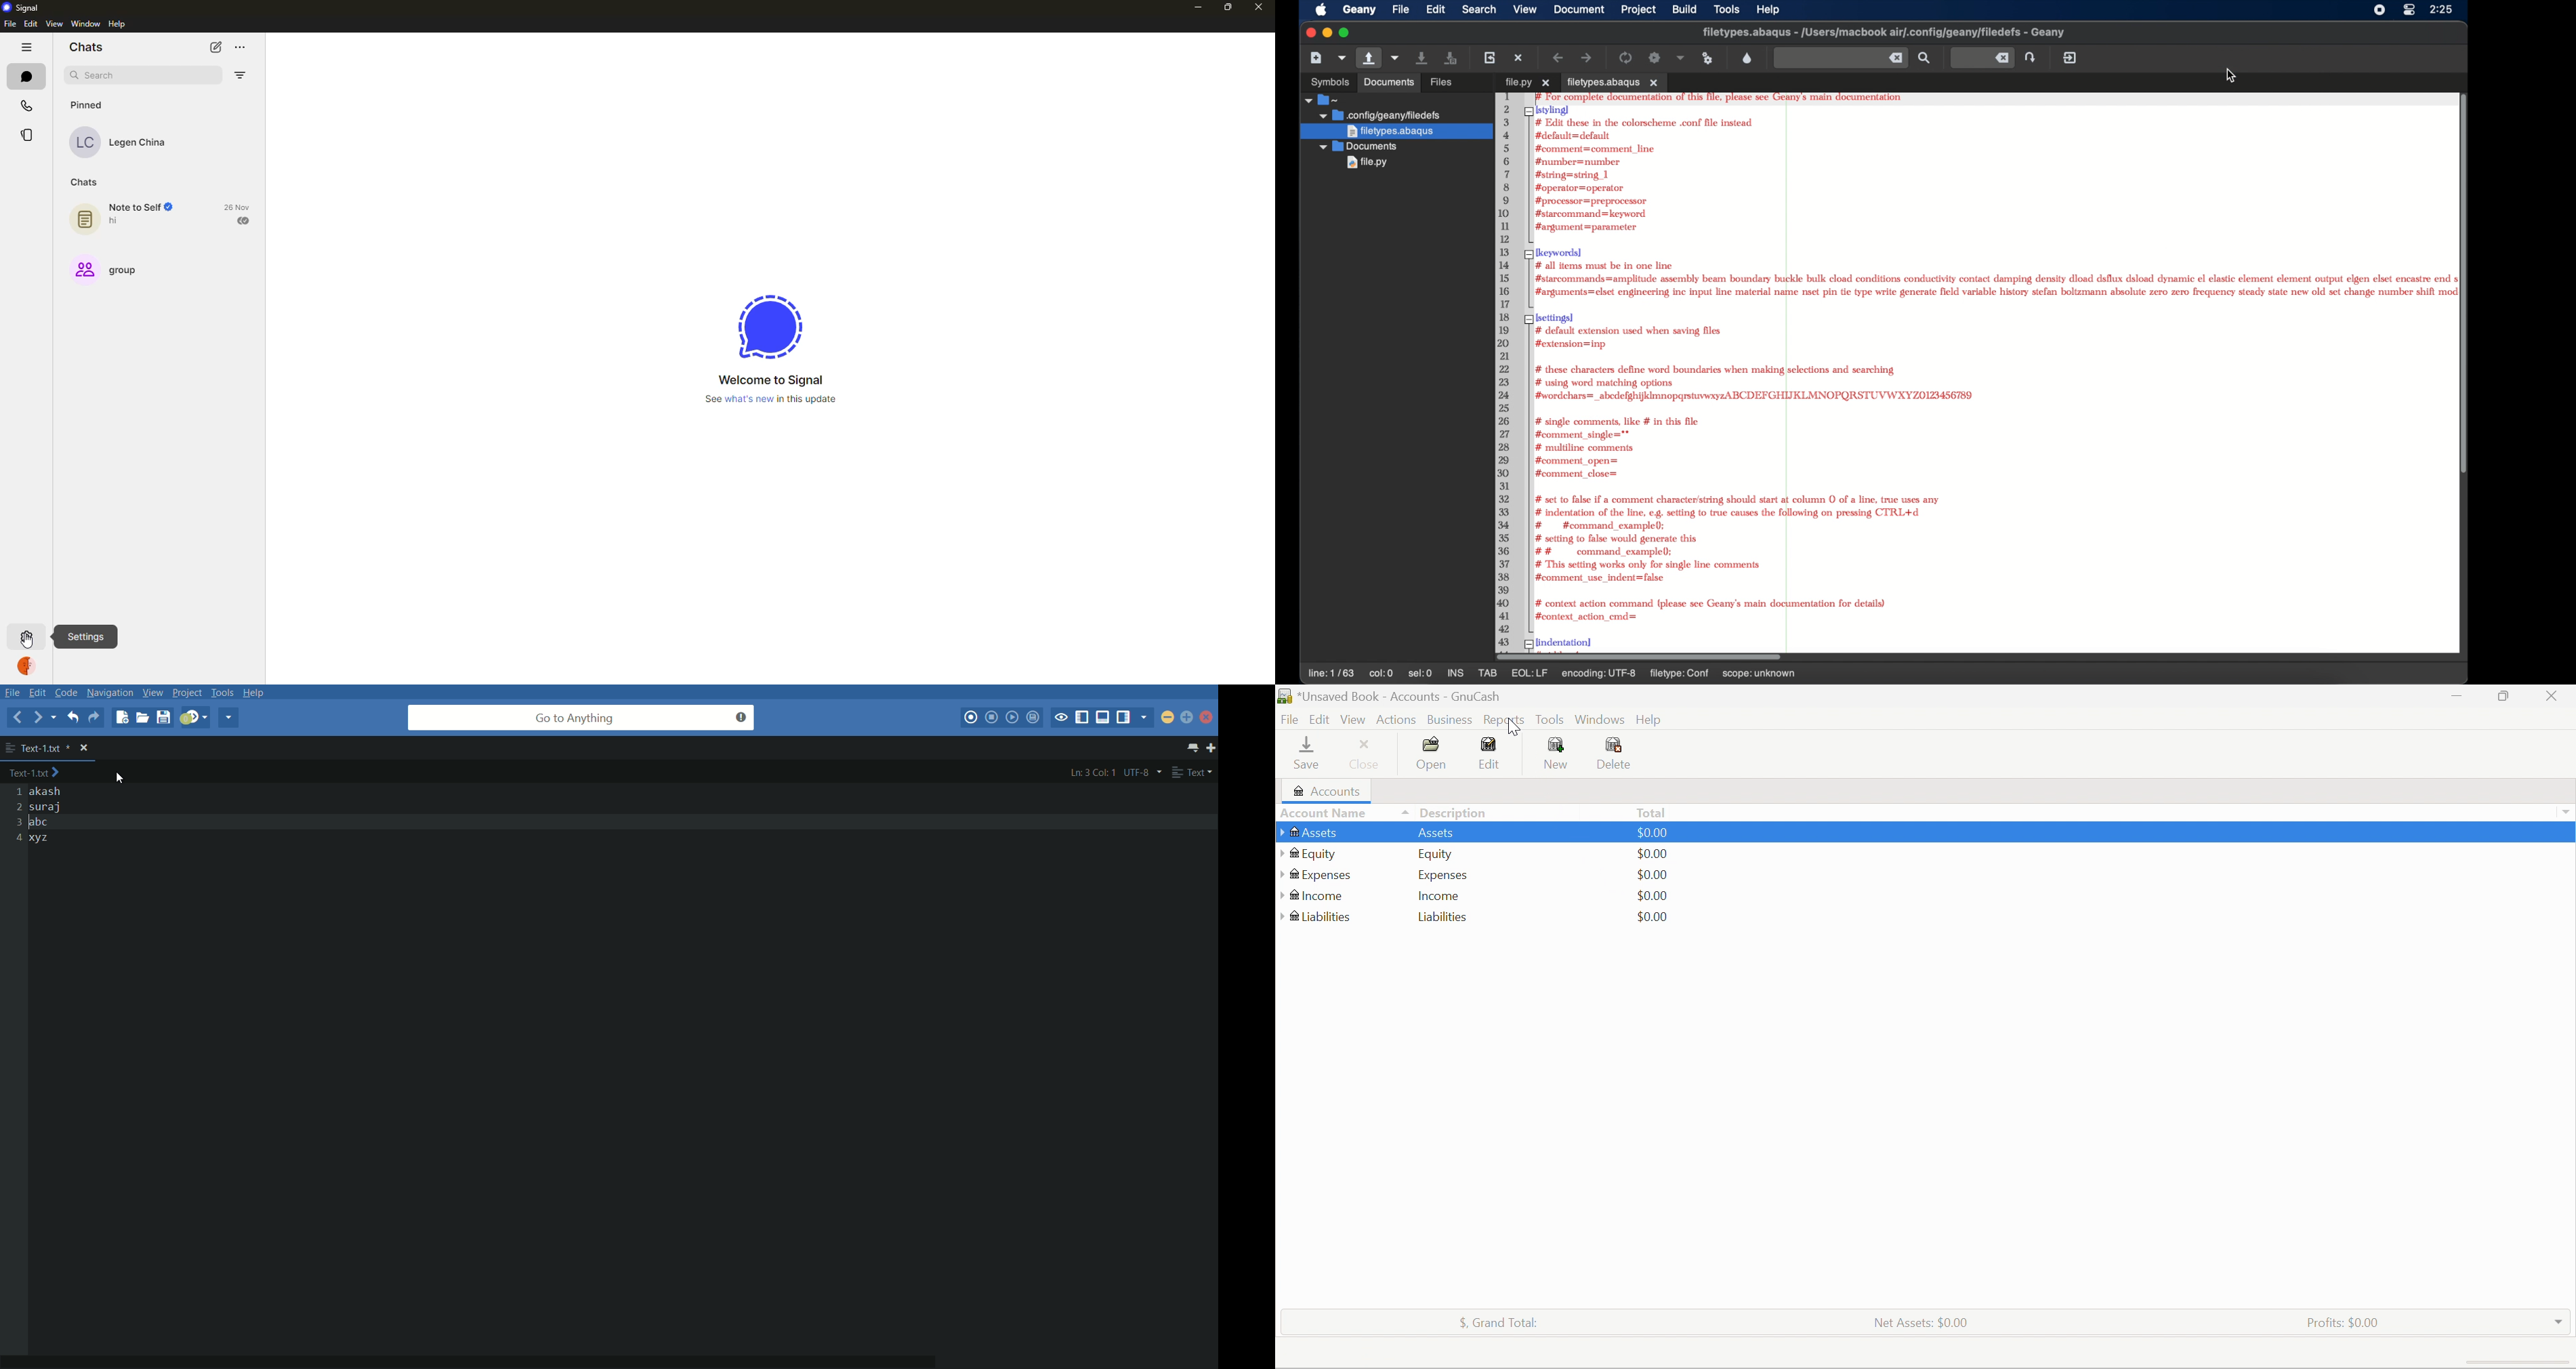 Image resolution: width=2576 pixels, height=1372 pixels. Describe the element at coordinates (1355, 720) in the screenshot. I see `View` at that location.